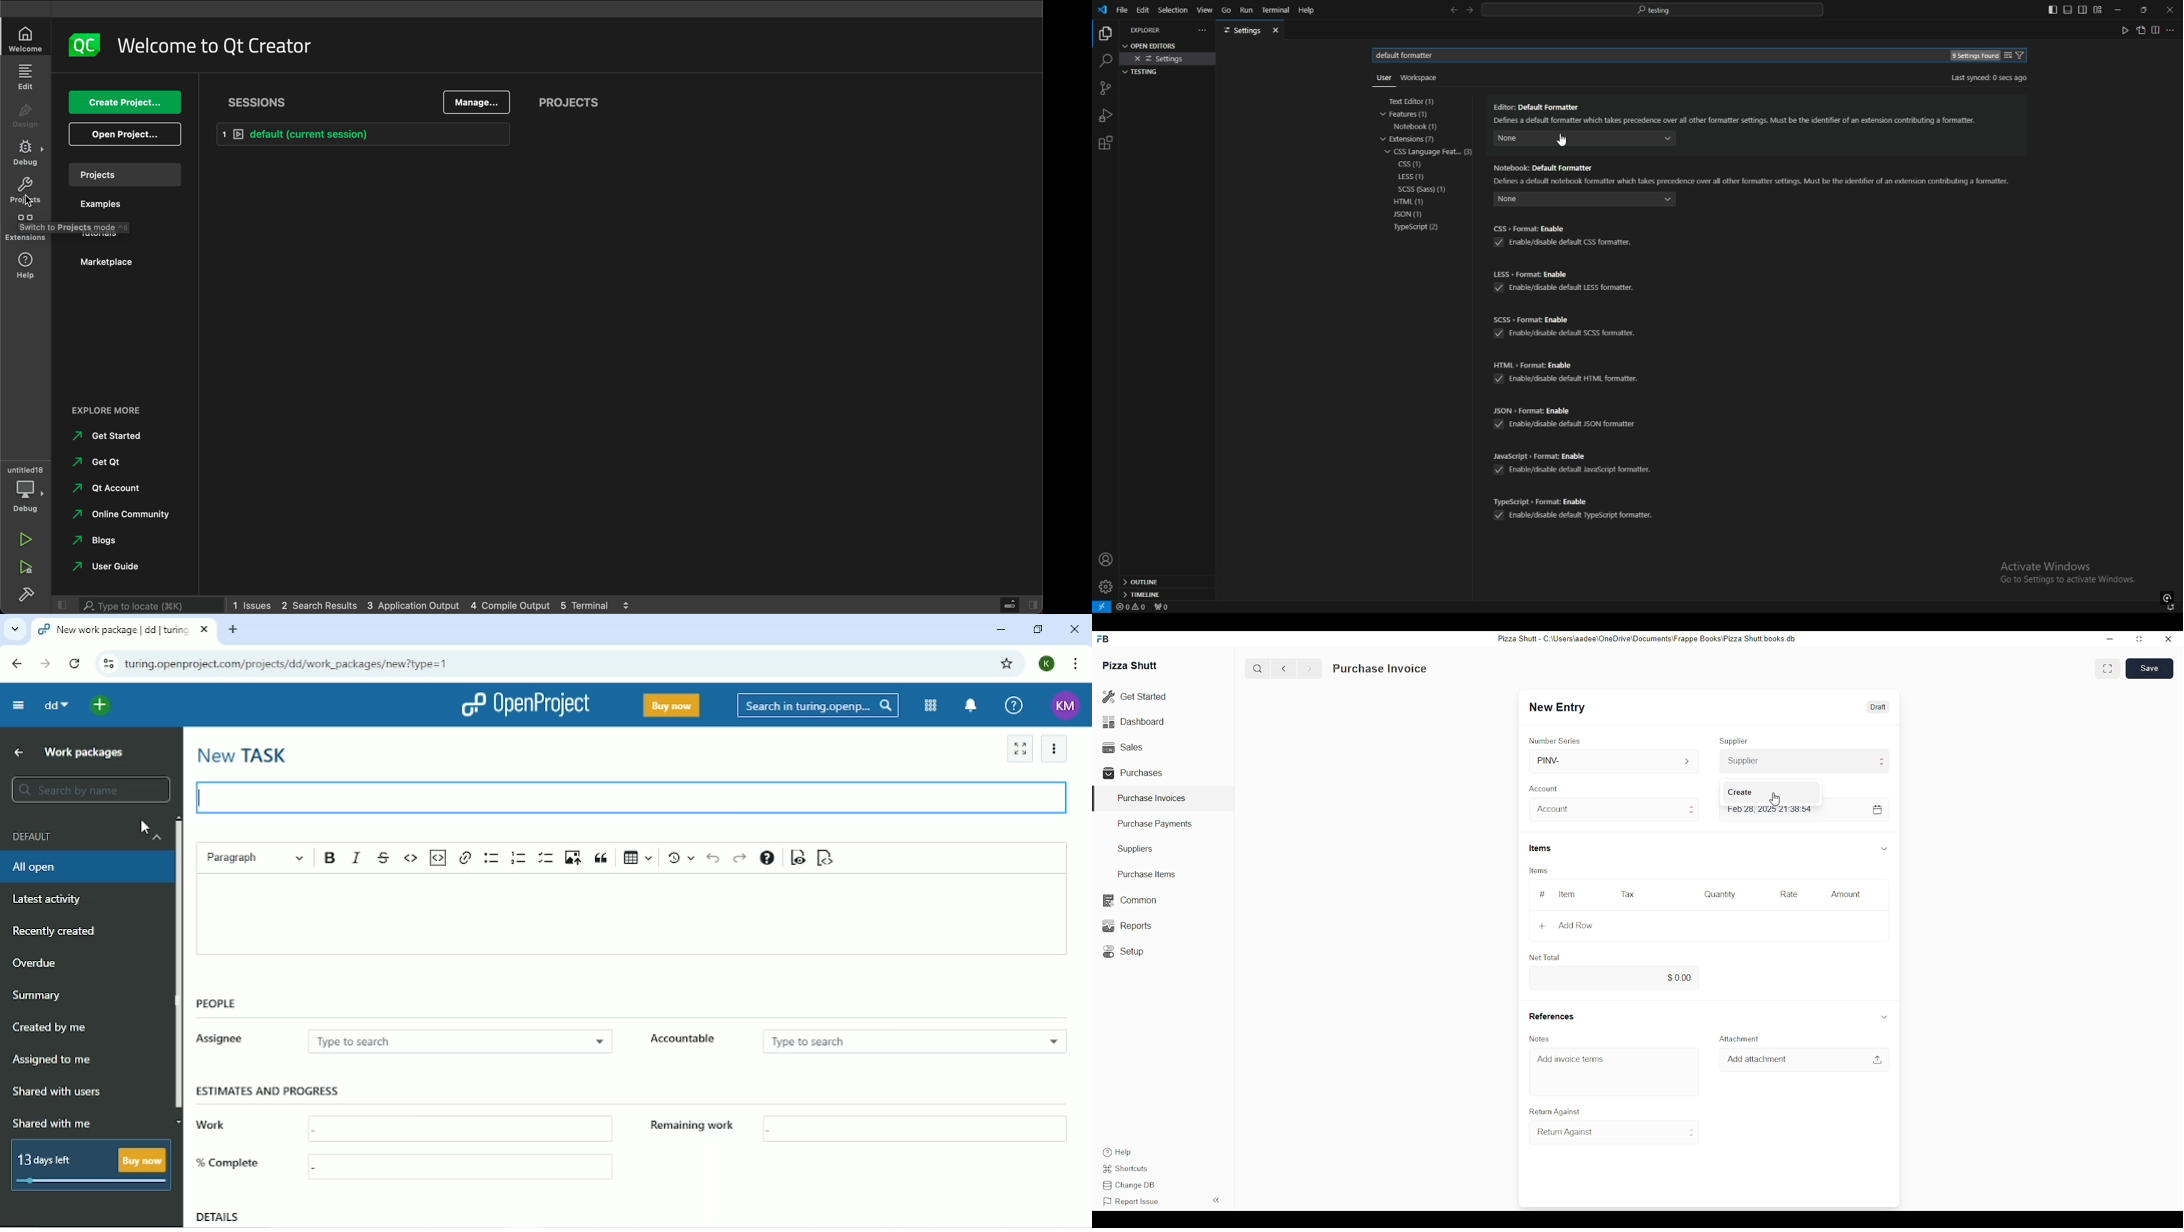 The width and height of the screenshot is (2184, 1232). What do you see at coordinates (451, 1043) in the screenshot?
I see `Type to search` at bounding box center [451, 1043].